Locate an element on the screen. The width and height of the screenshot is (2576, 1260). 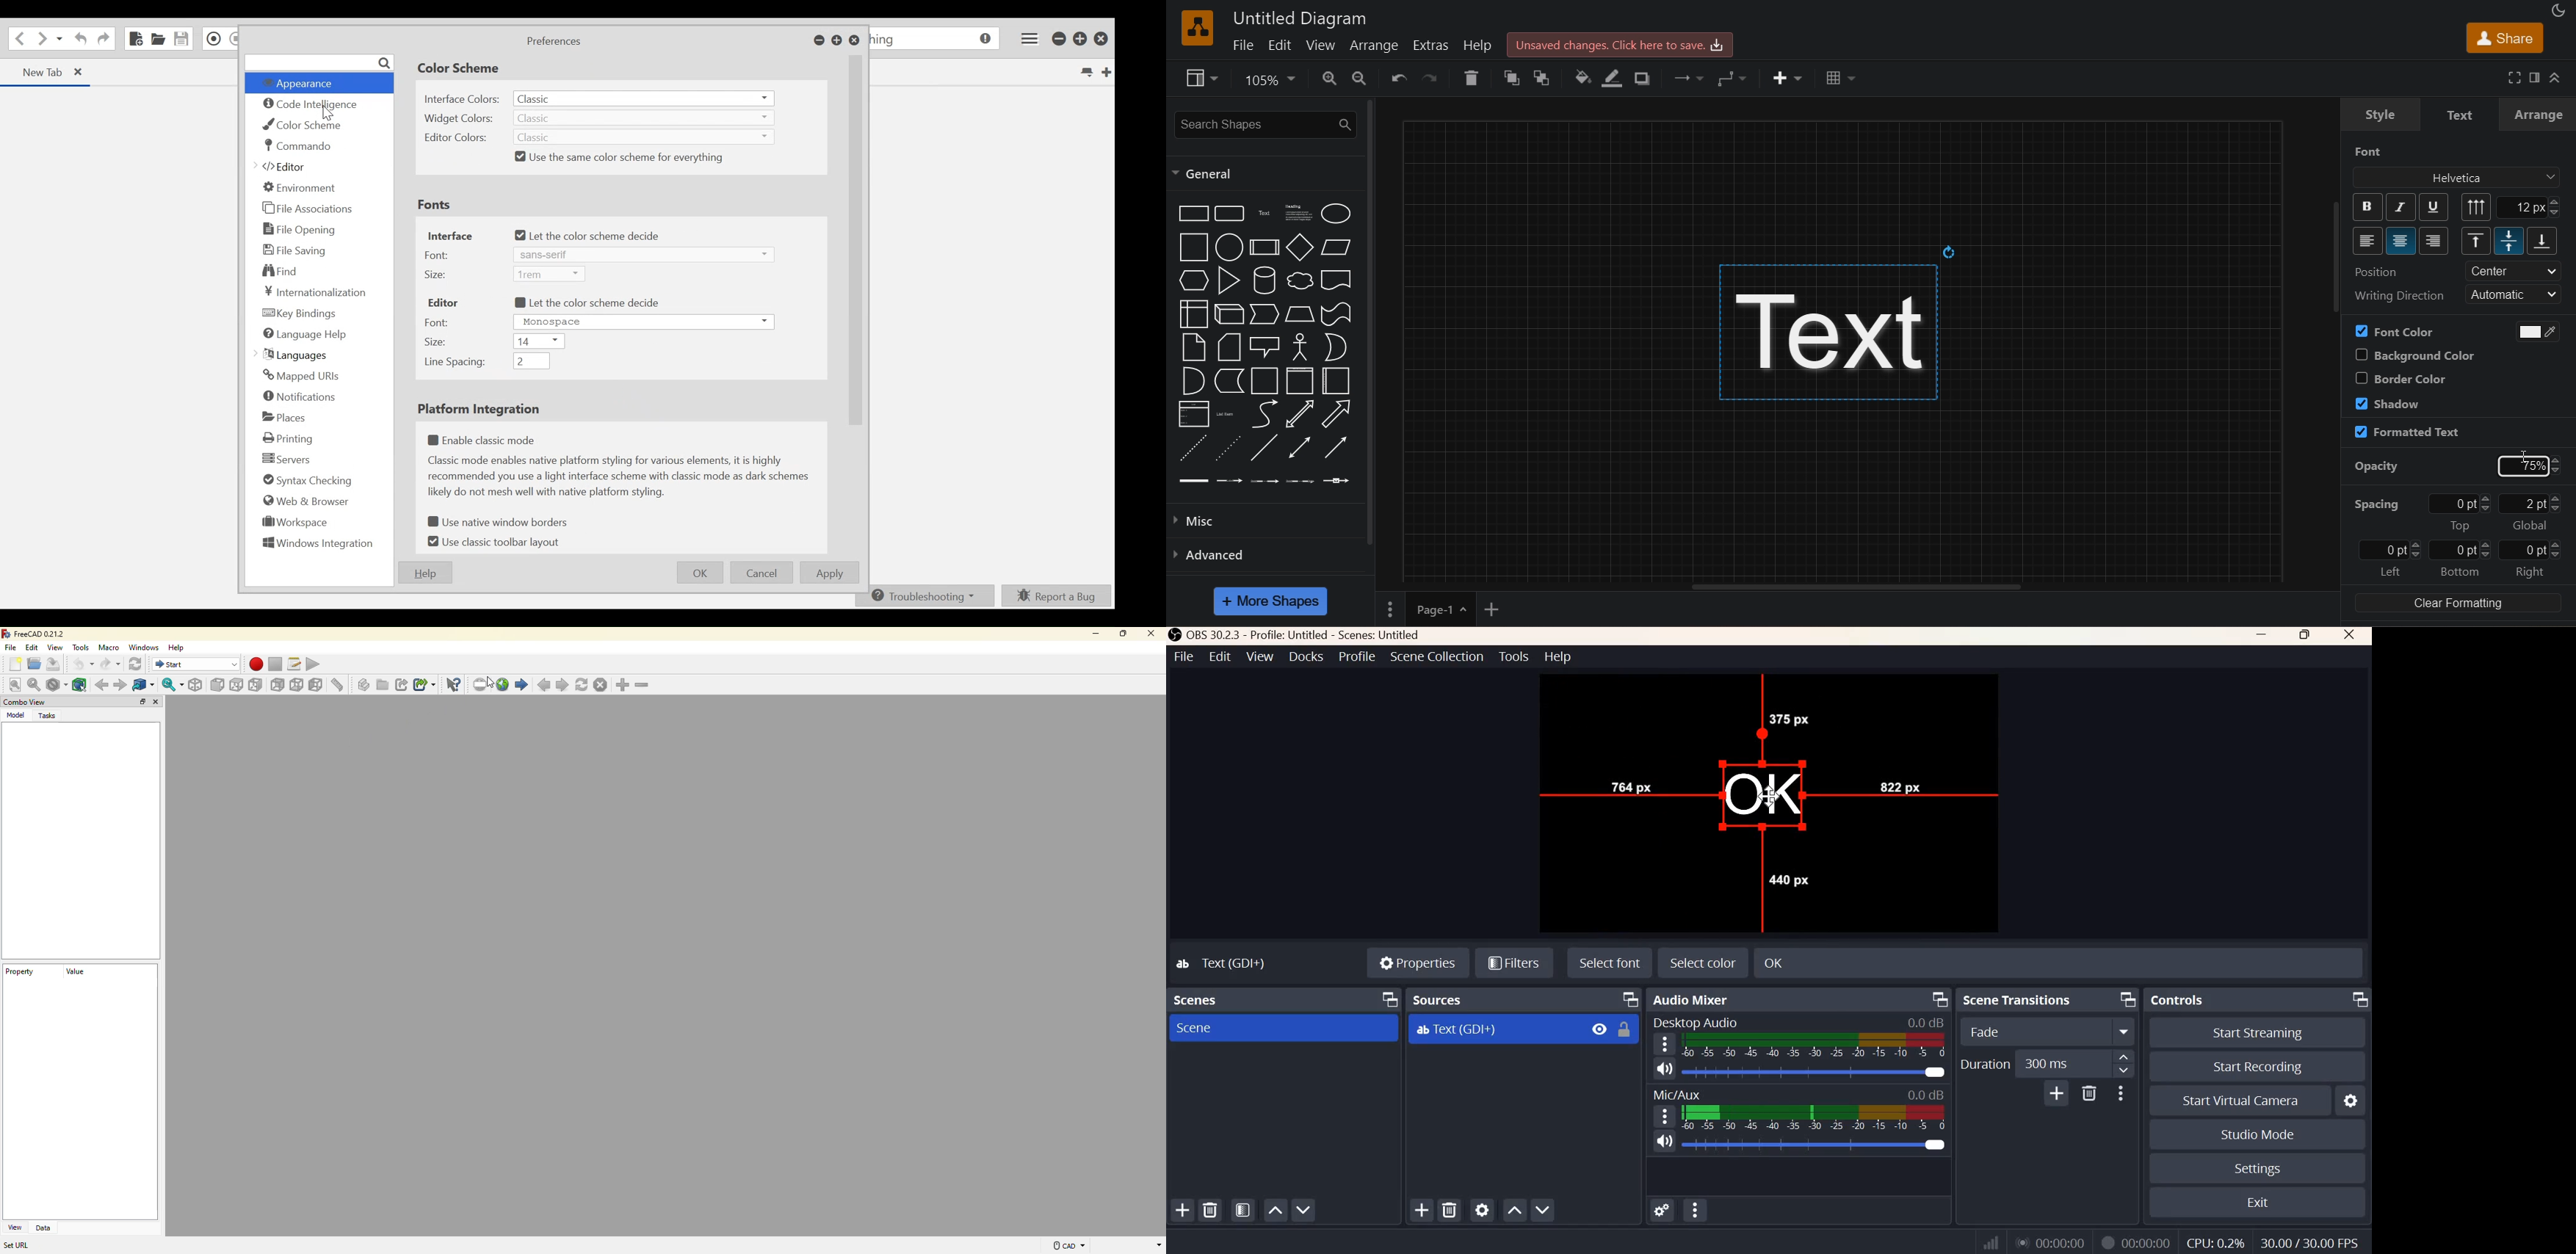
sync view is located at coordinates (171, 685).